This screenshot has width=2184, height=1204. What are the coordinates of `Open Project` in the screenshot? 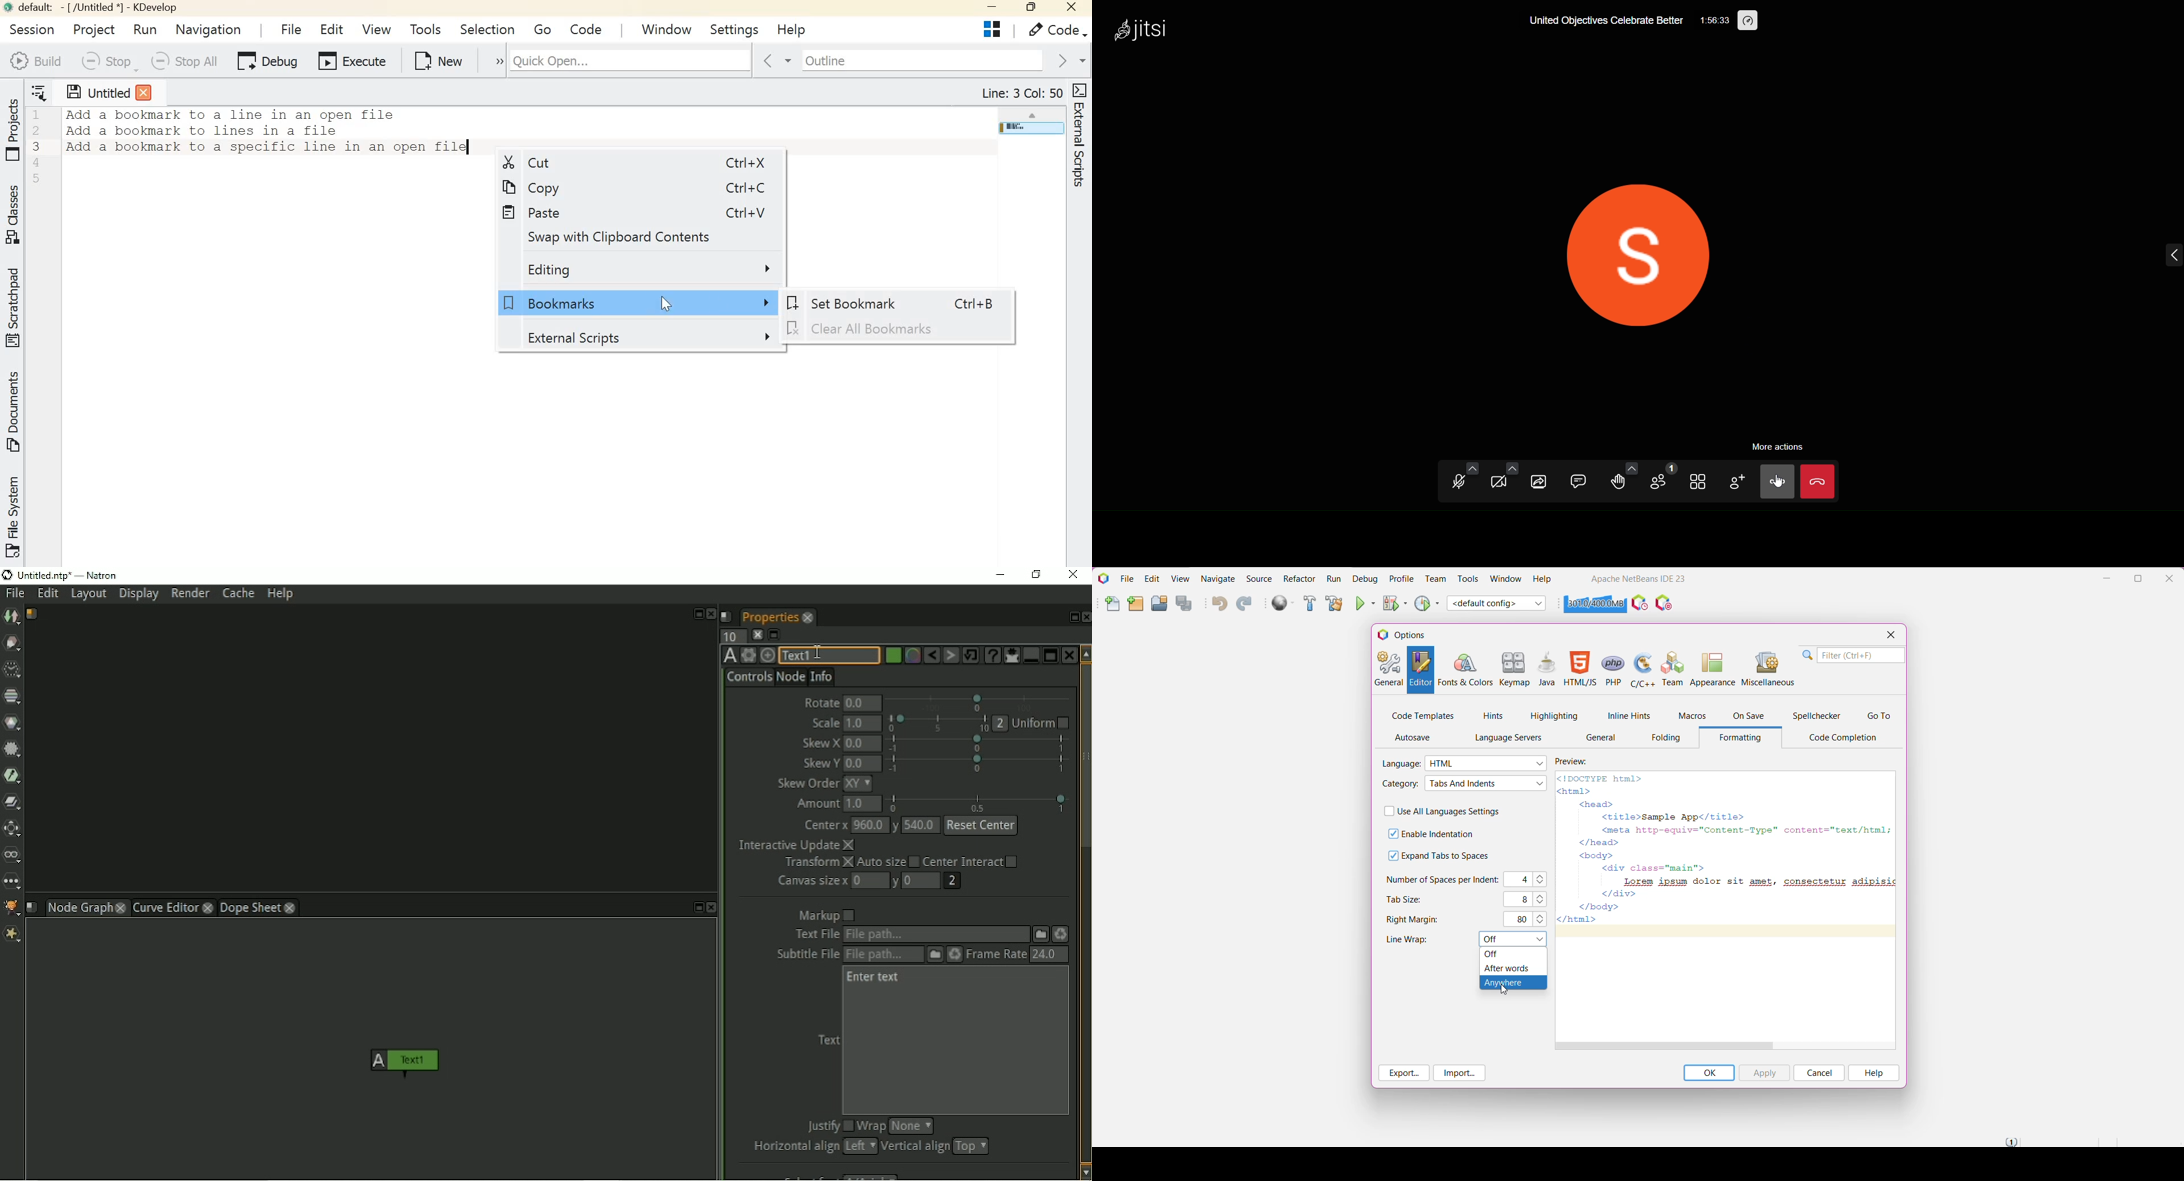 It's located at (1159, 603).